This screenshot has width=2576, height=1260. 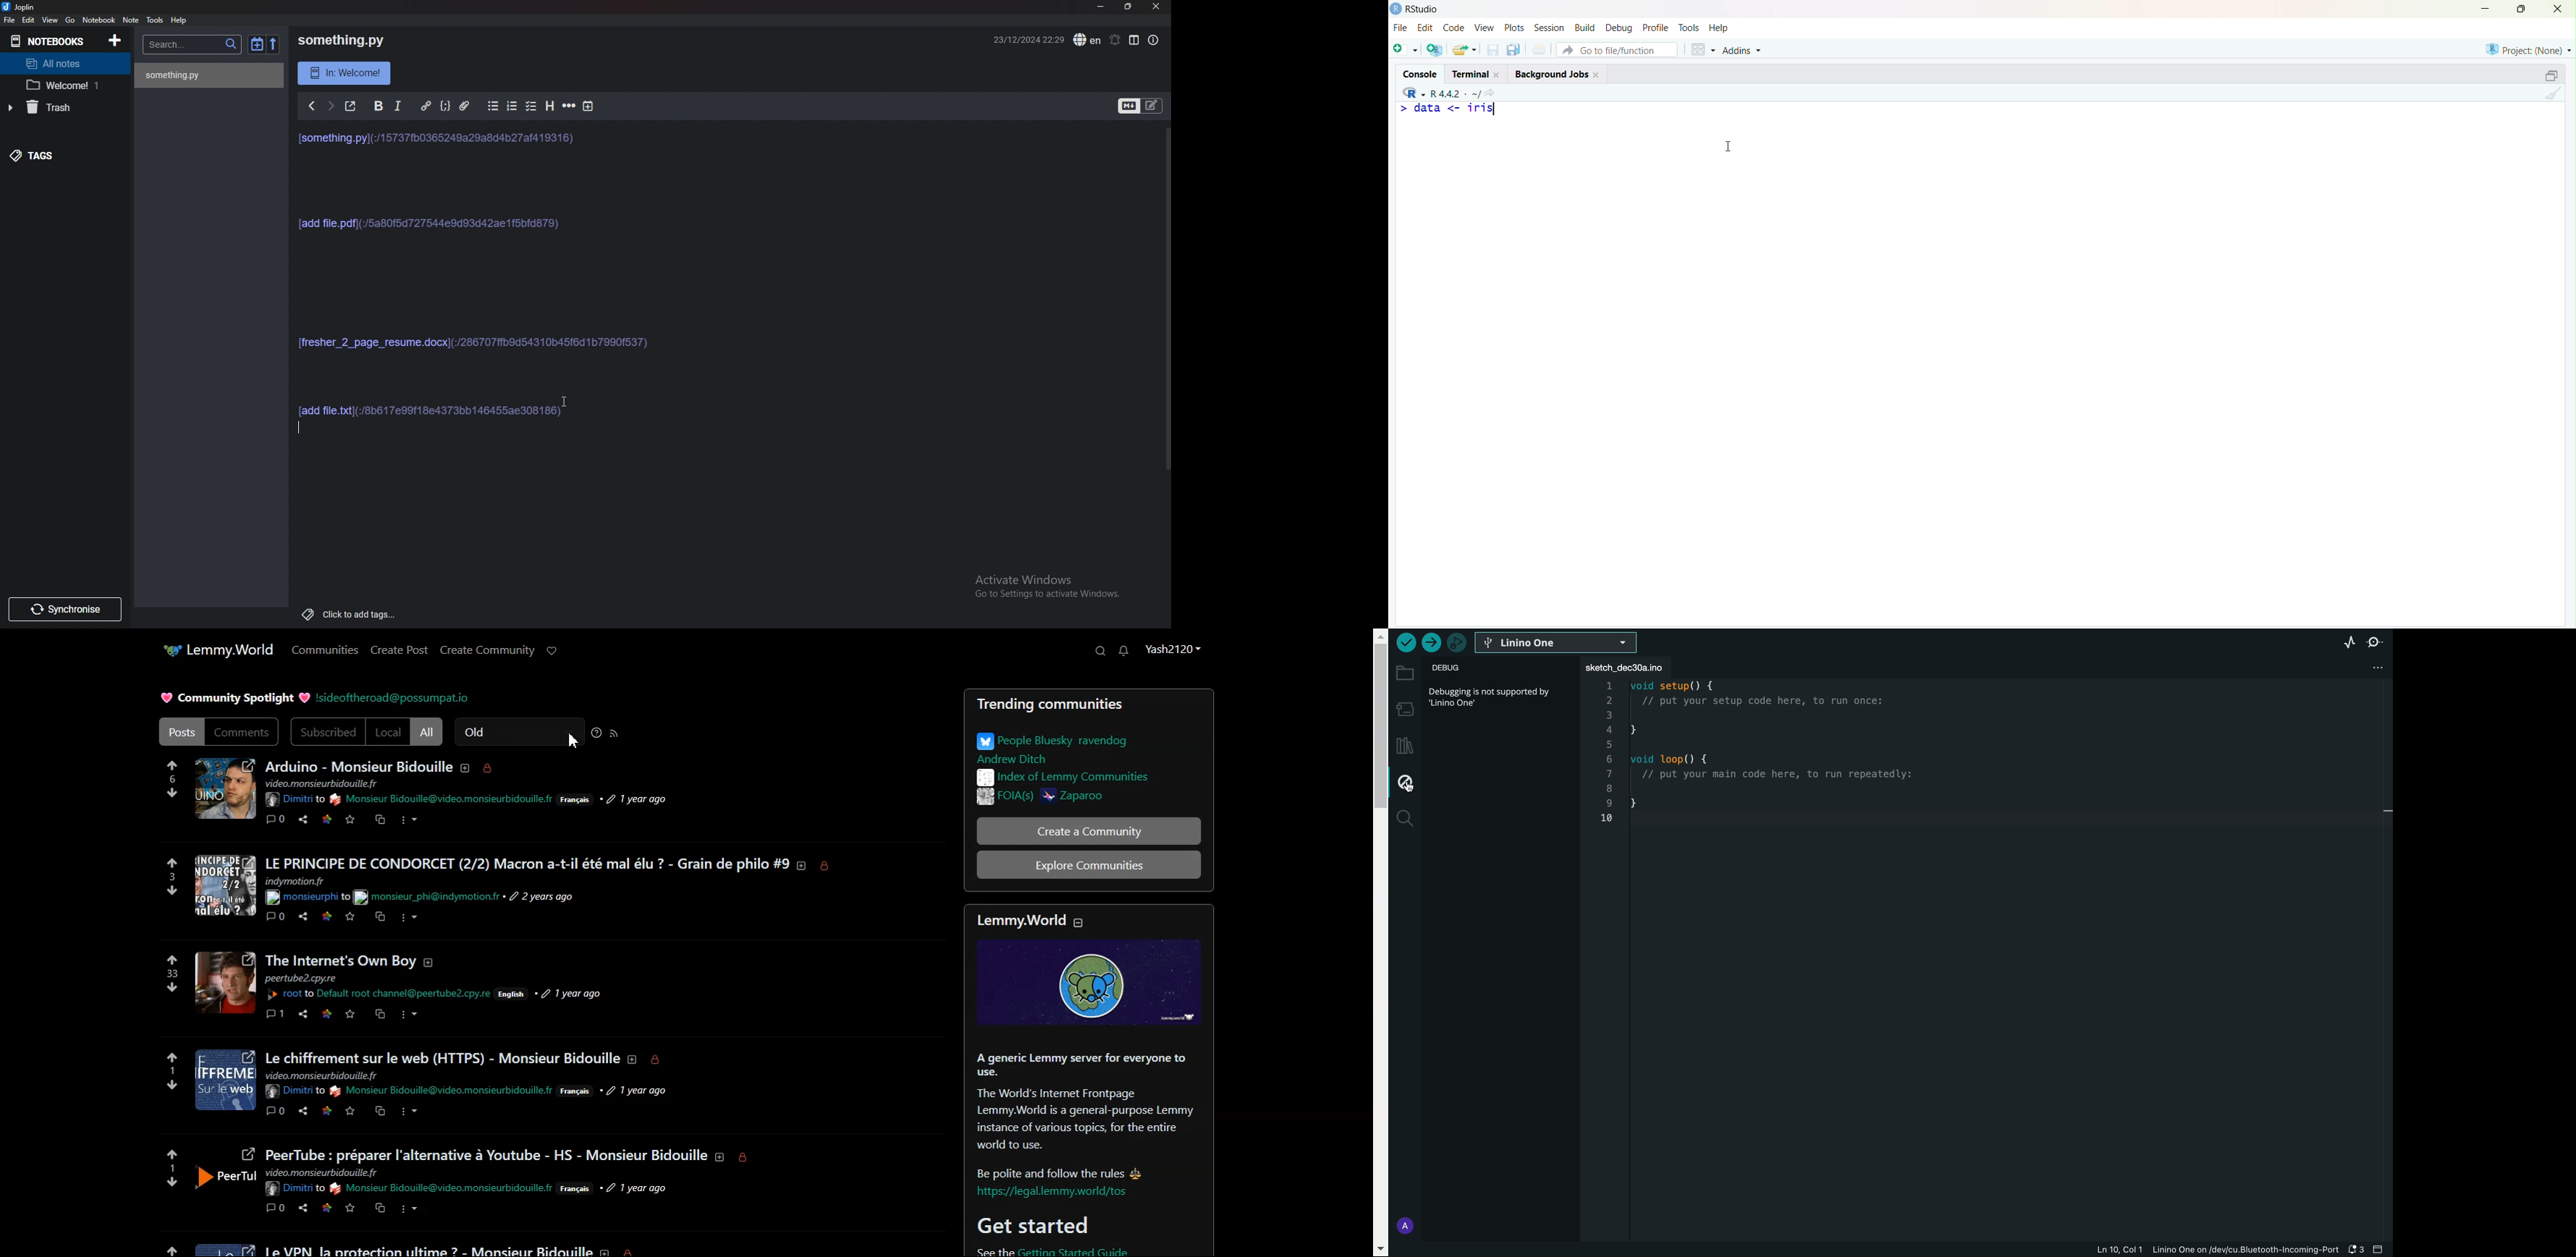 What do you see at coordinates (1402, 110) in the screenshot?
I see `Prompt cursor` at bounding box center [1402, 110].